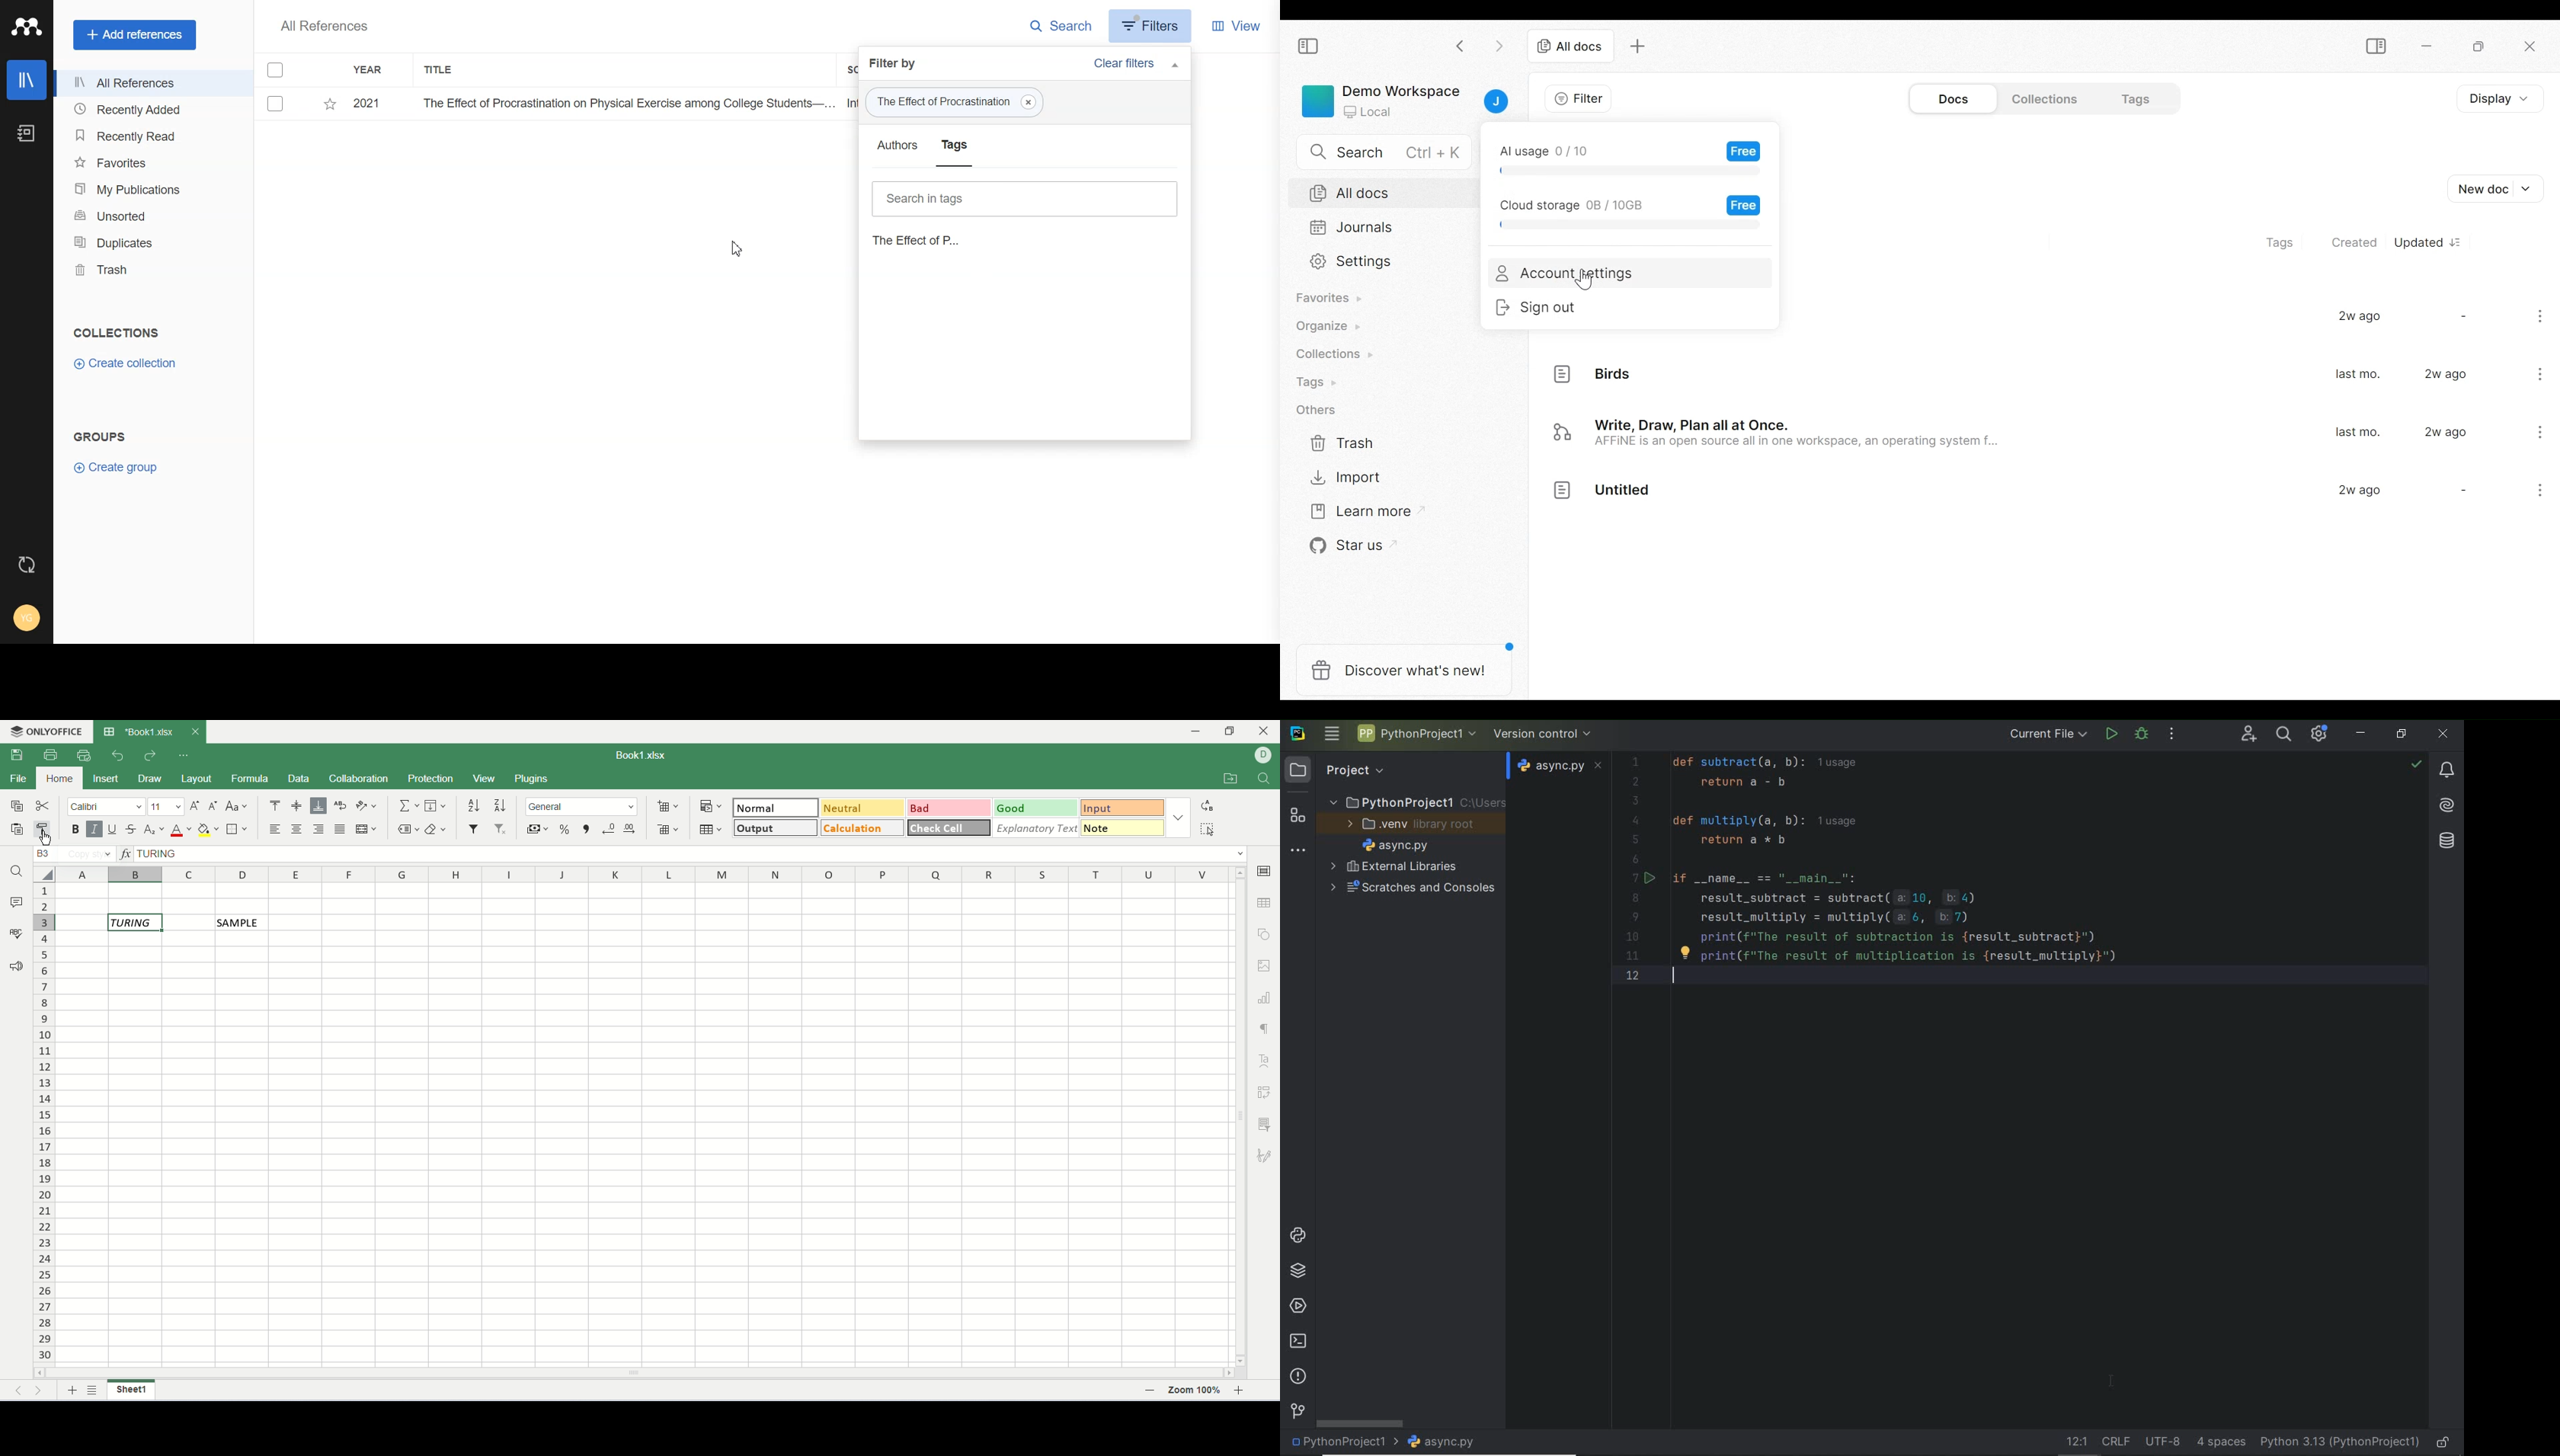  I want to click on Close, so click(1031, 102).